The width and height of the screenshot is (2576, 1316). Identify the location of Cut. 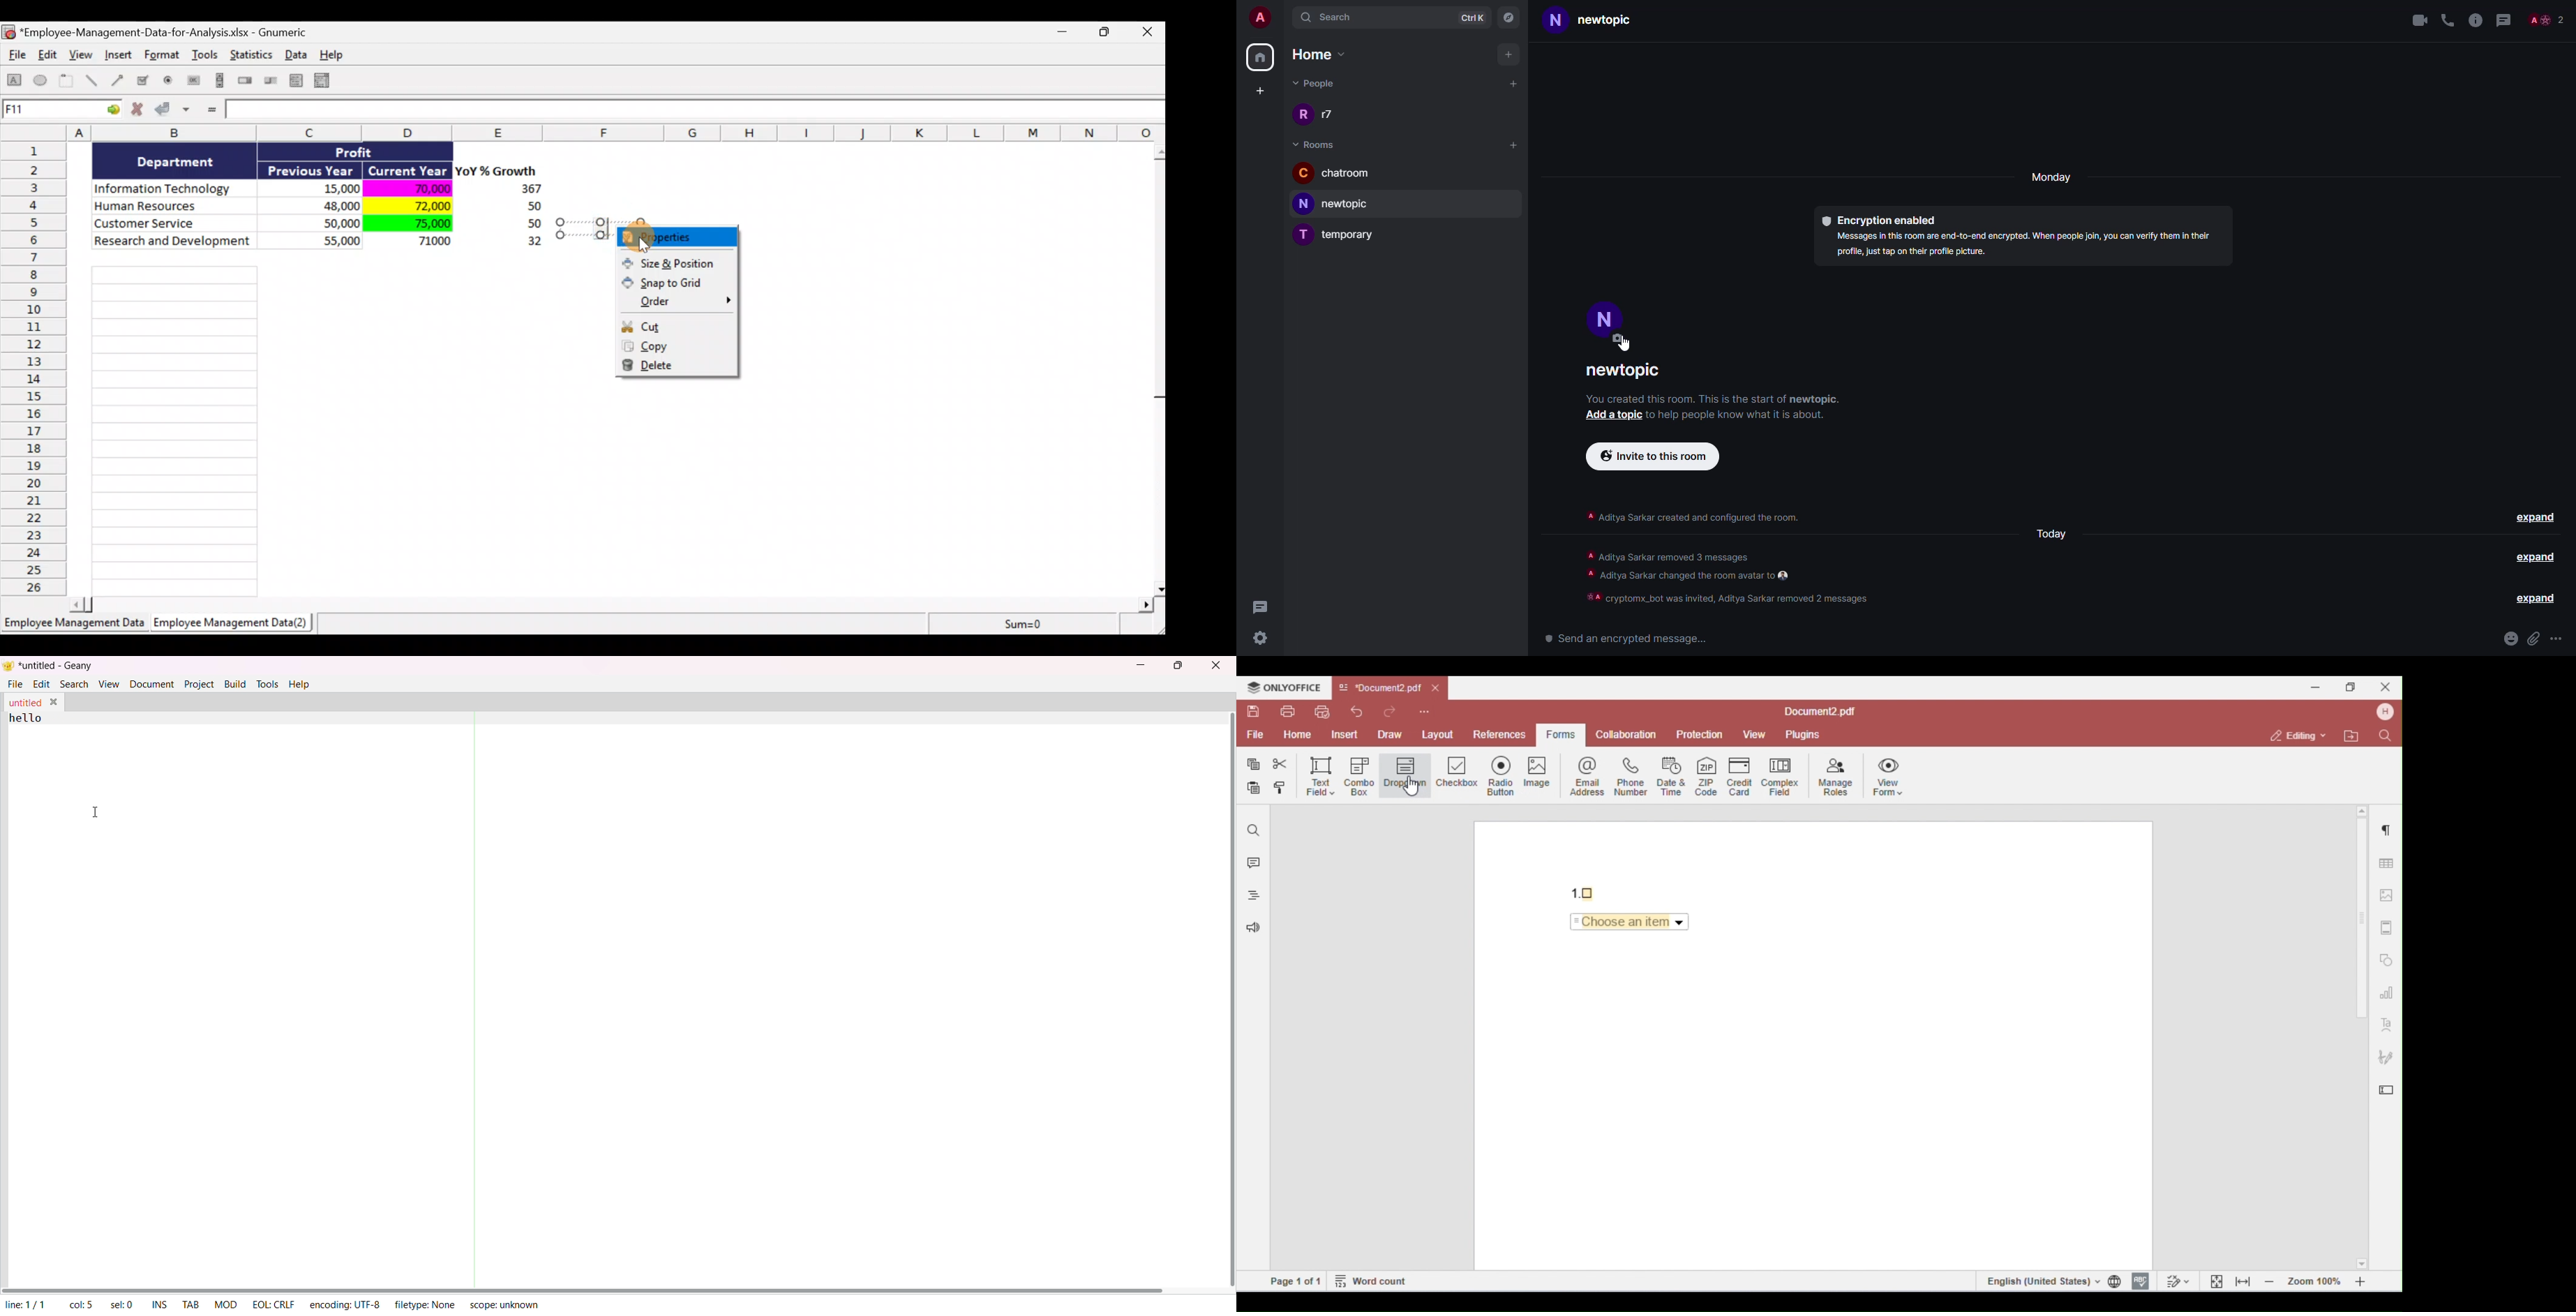
(679, 326).